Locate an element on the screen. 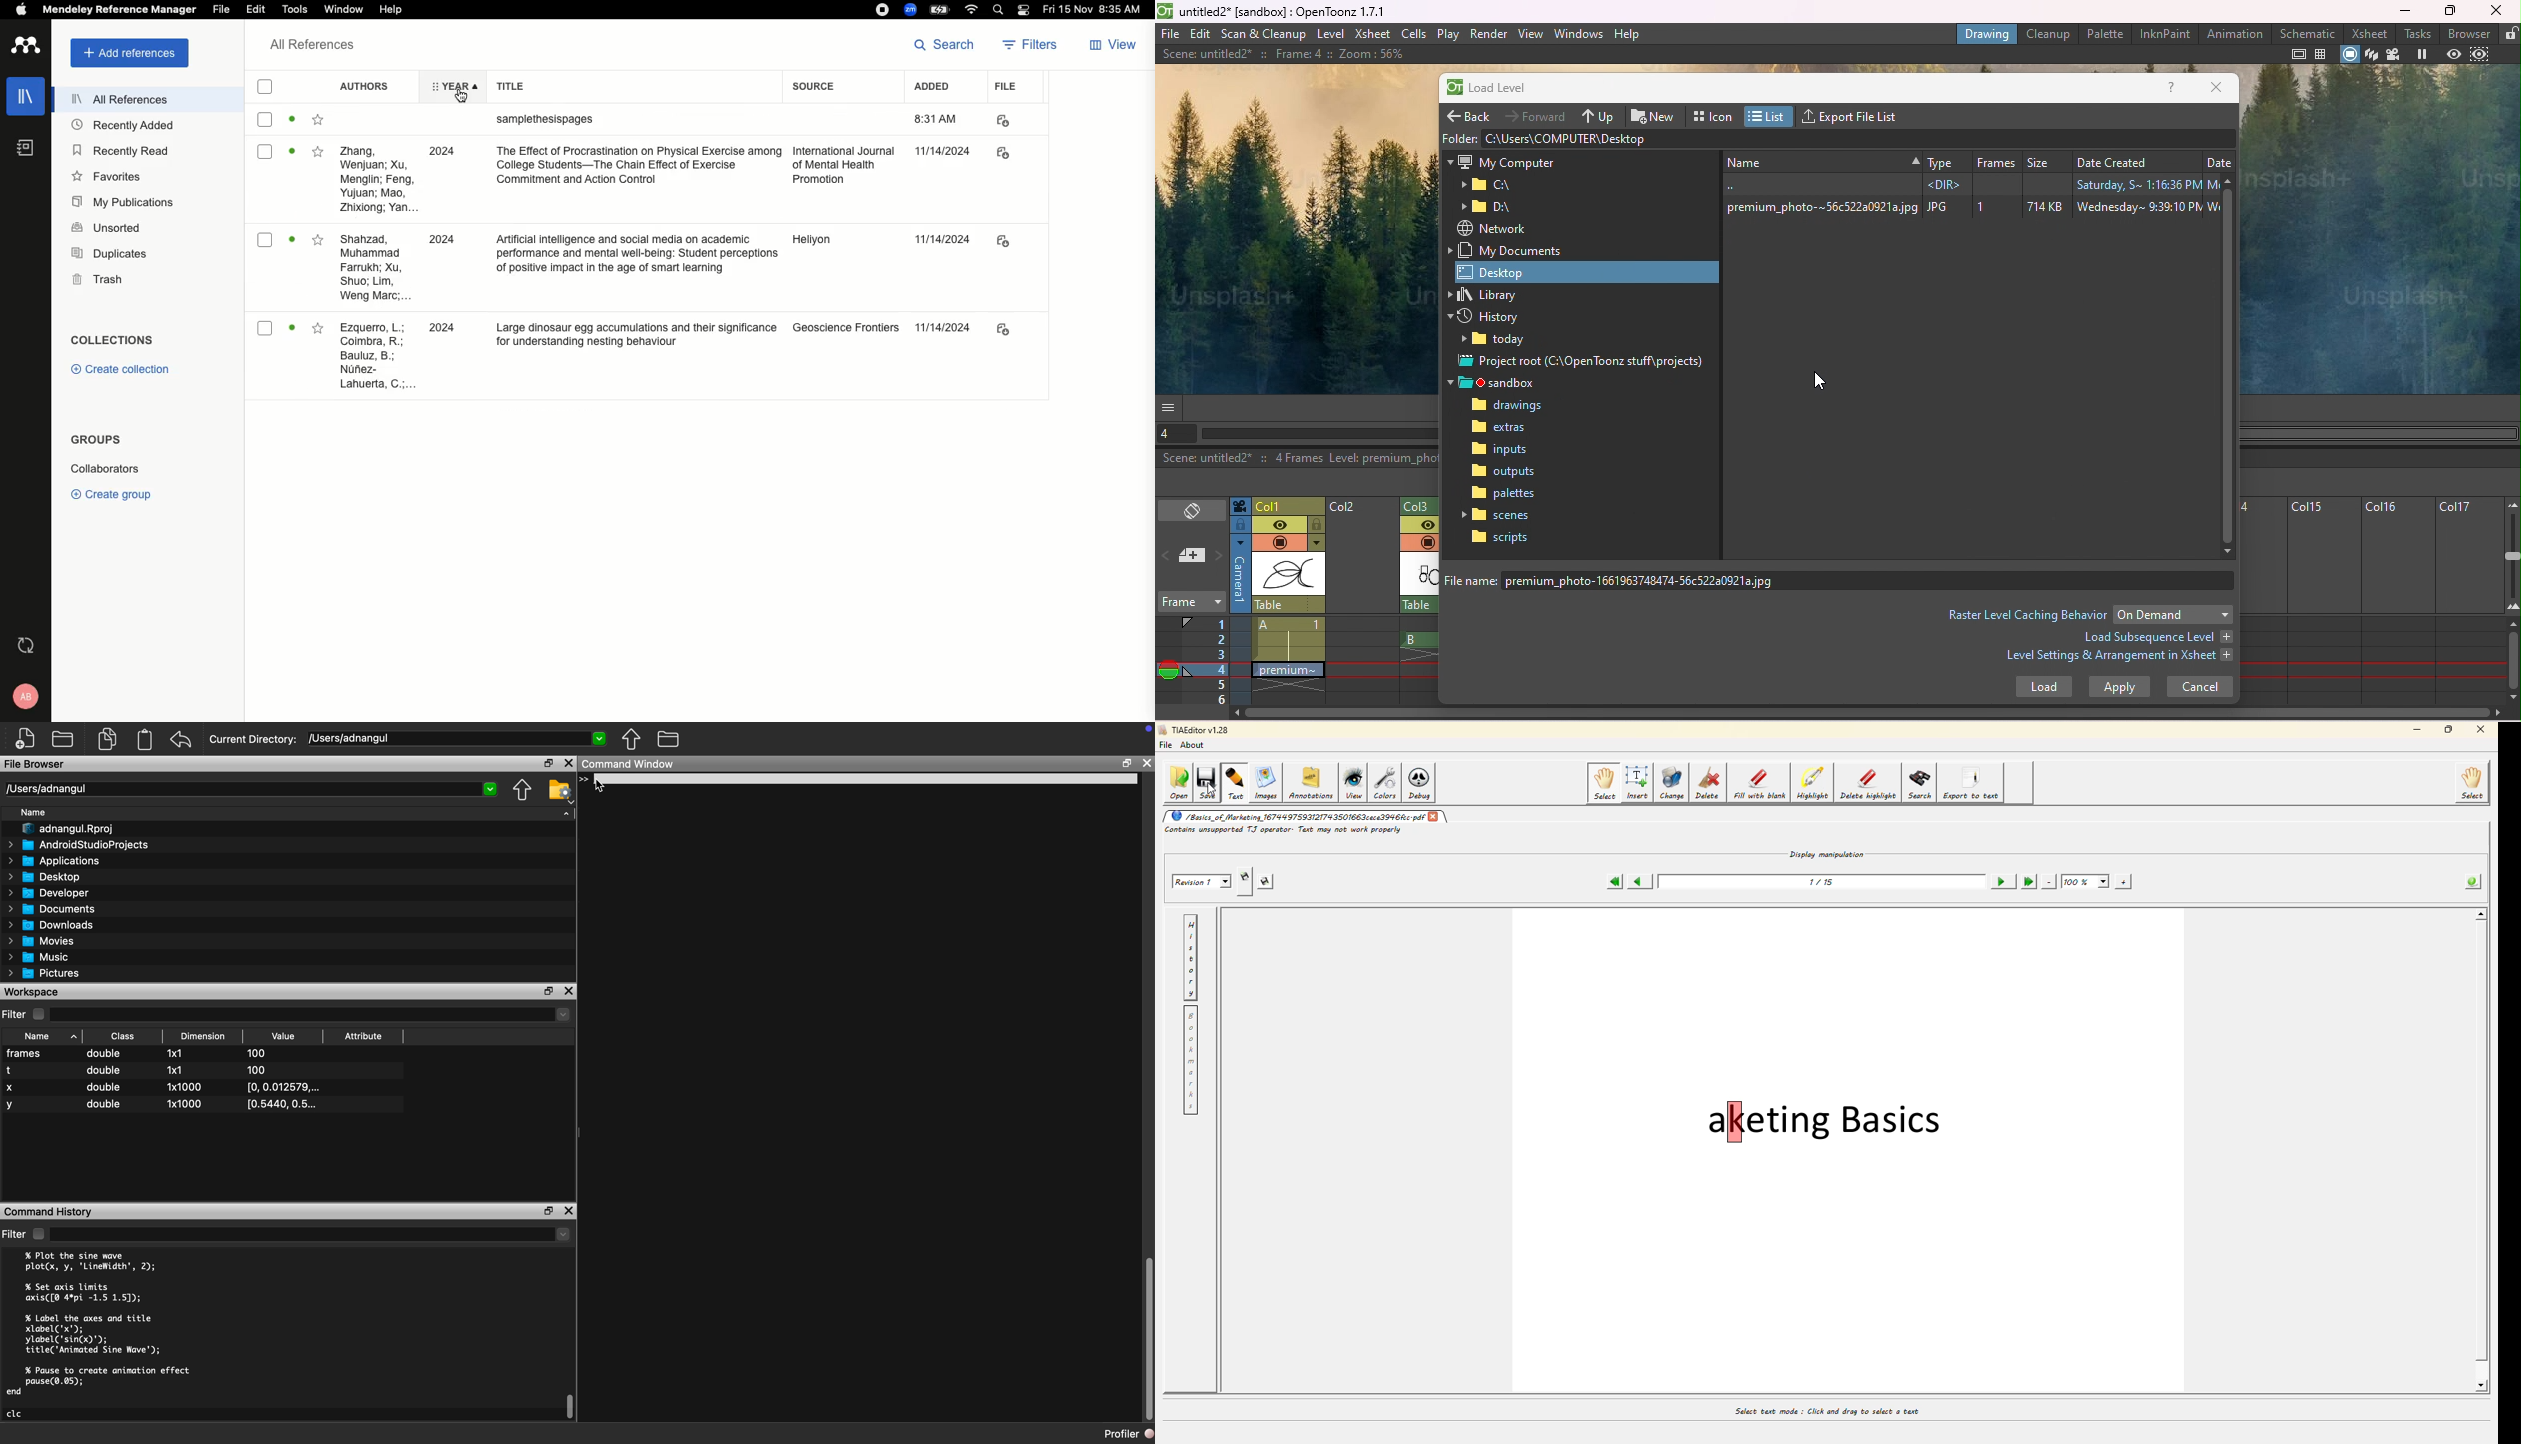 This screenshot has height=1456, width=2548. Class is located at coordinates (122, 1037).